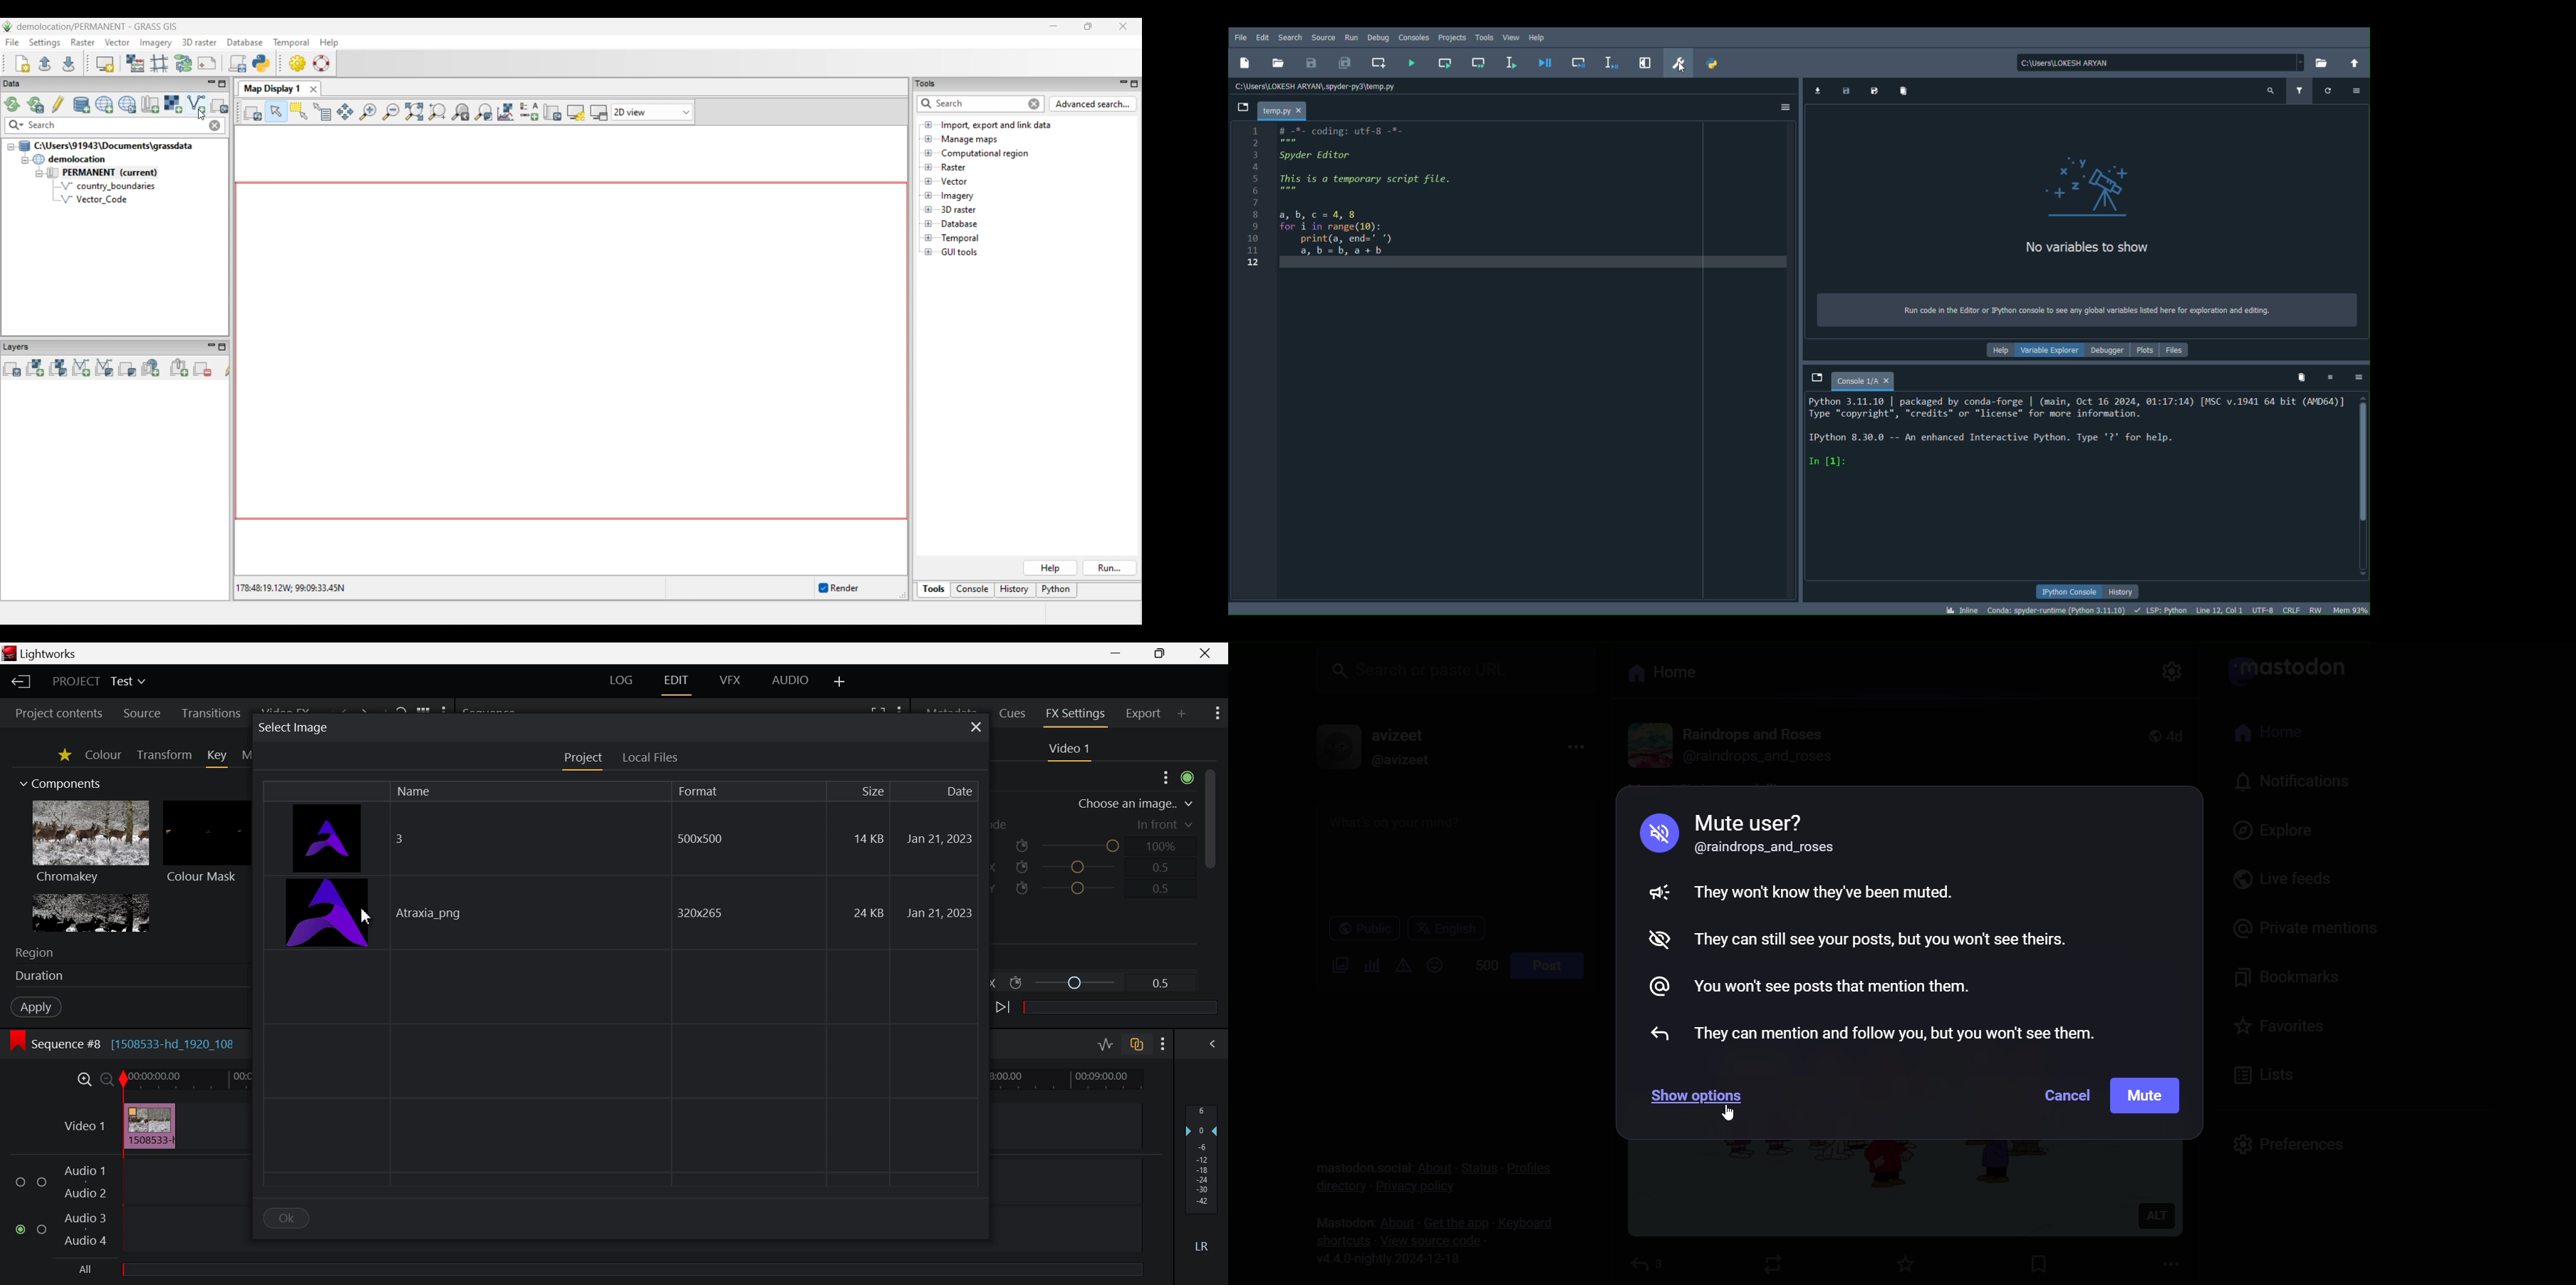  What do you see at coordinates (1645, 61) in the screenshot?
I see `Maximize current pane (Ctrl + Alt + Shift + M)` at bounding box center [1645, 61].